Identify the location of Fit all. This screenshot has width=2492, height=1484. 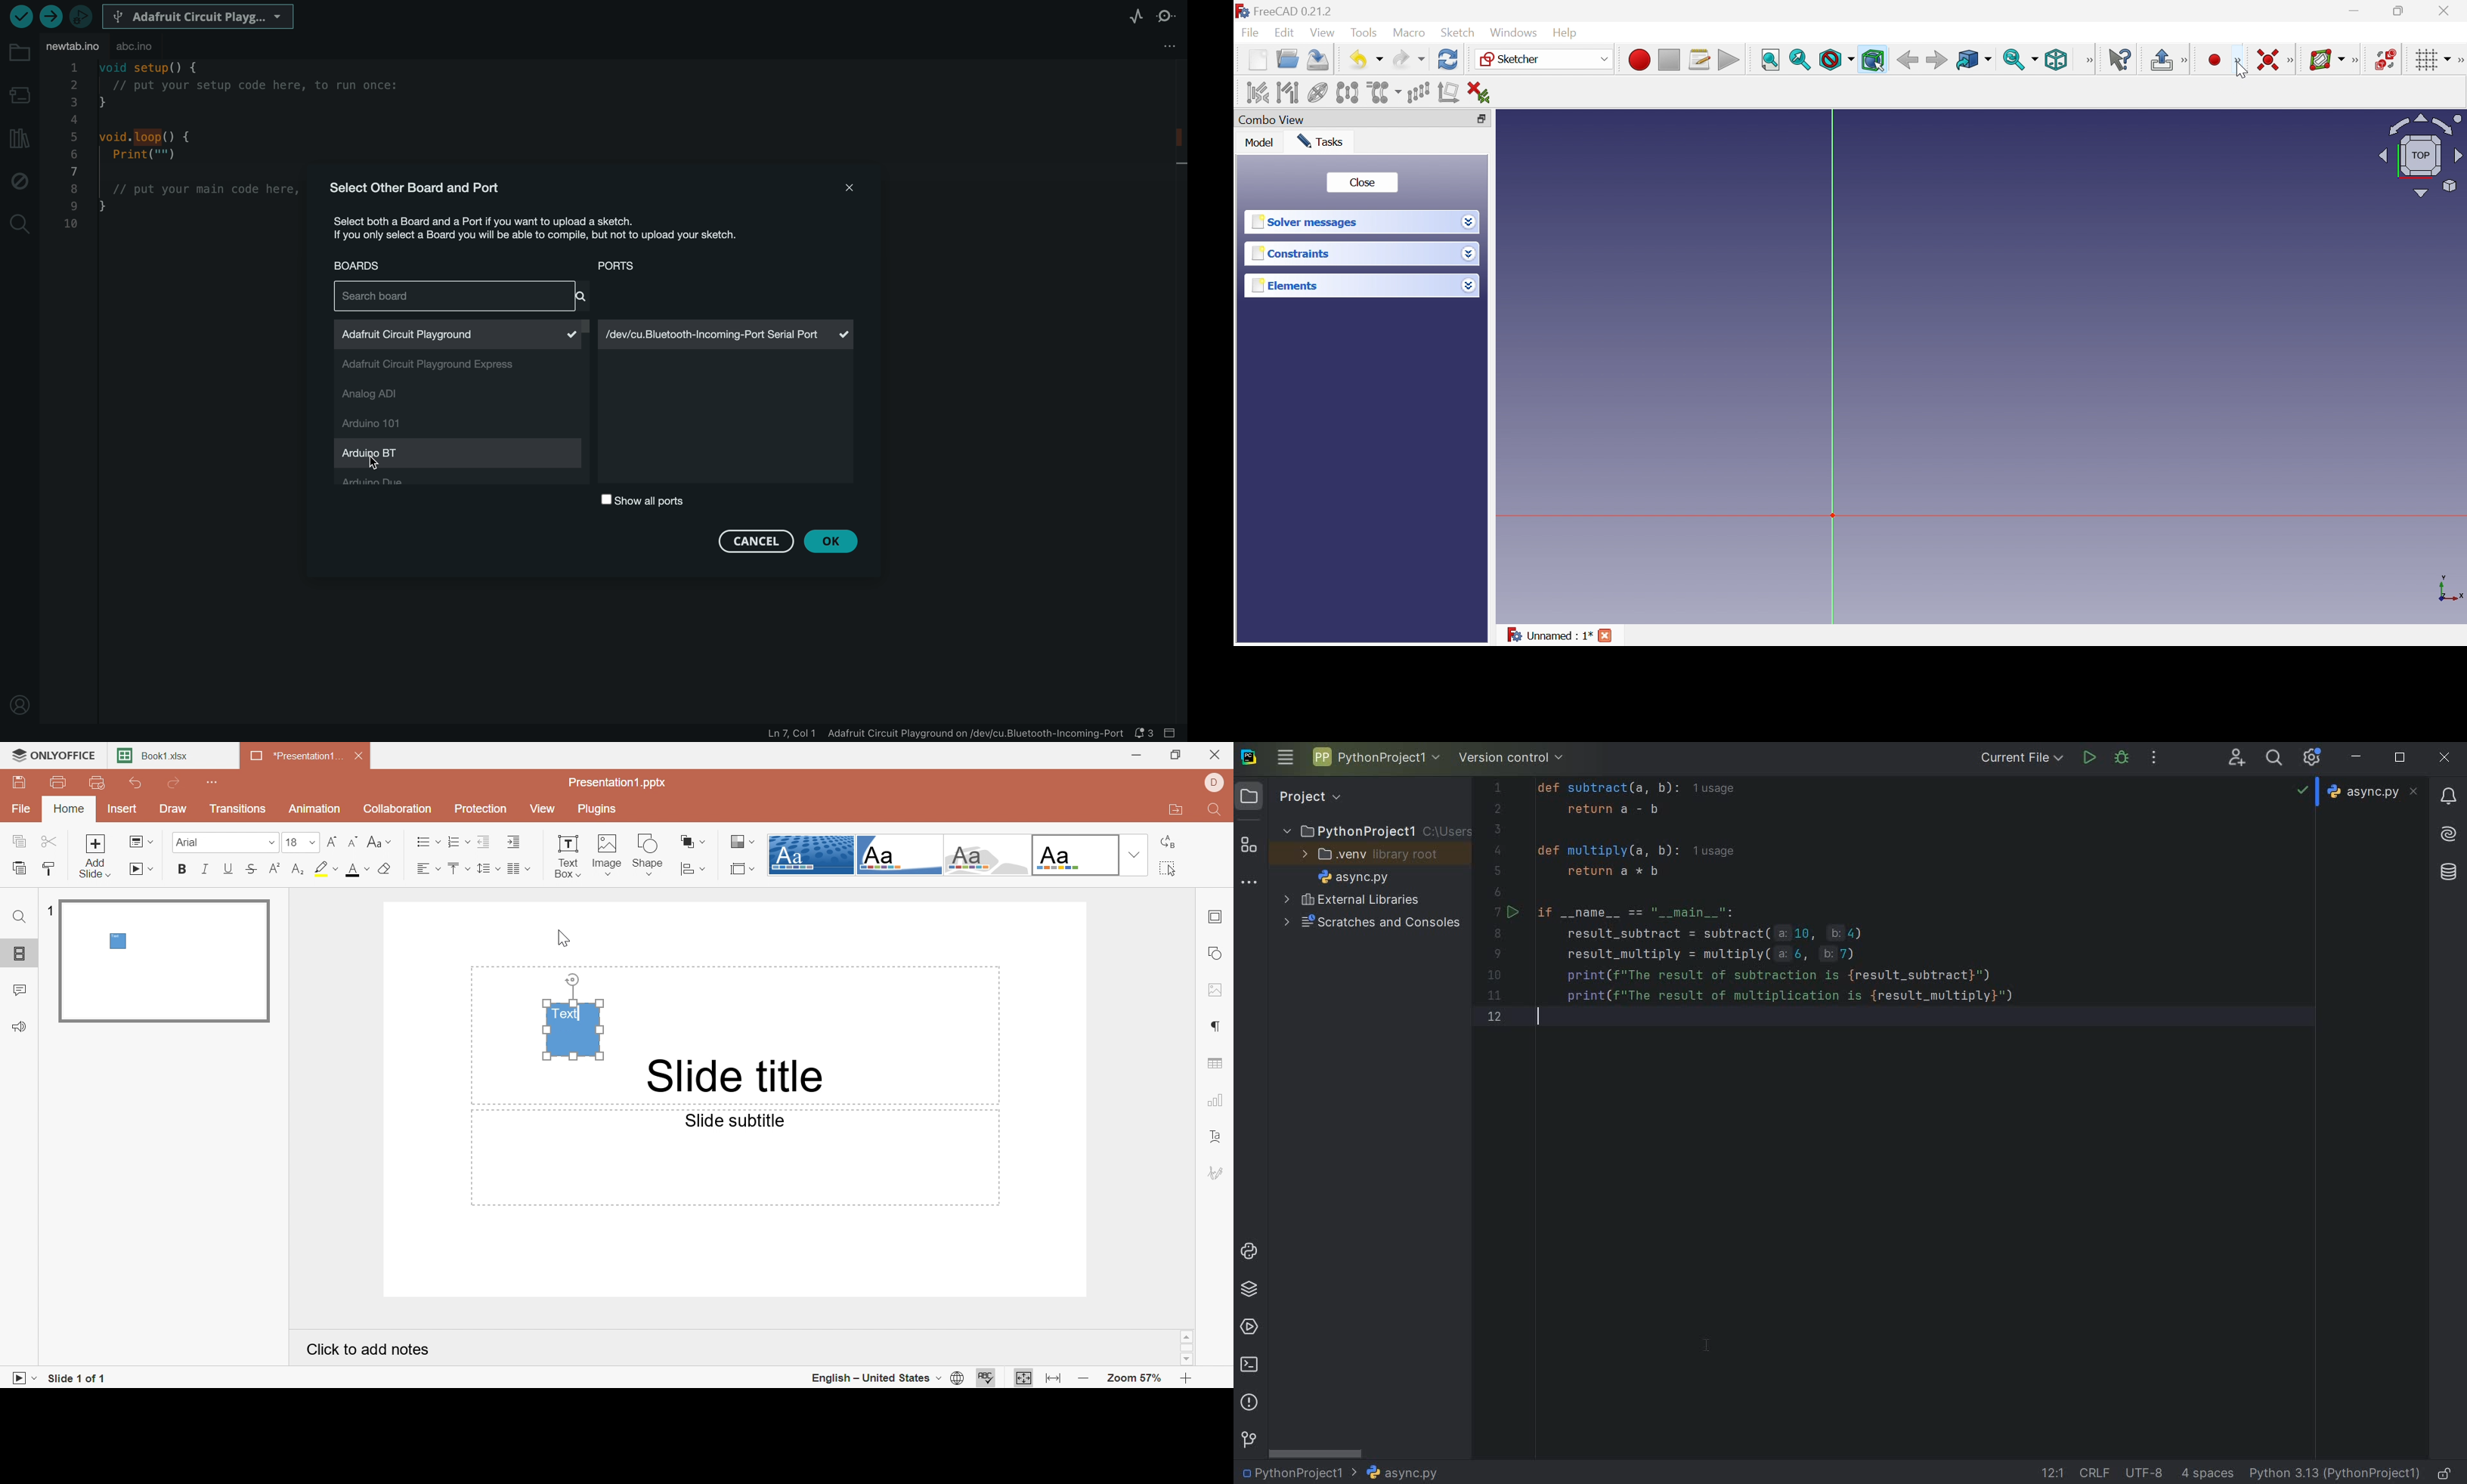
(1771, 60).